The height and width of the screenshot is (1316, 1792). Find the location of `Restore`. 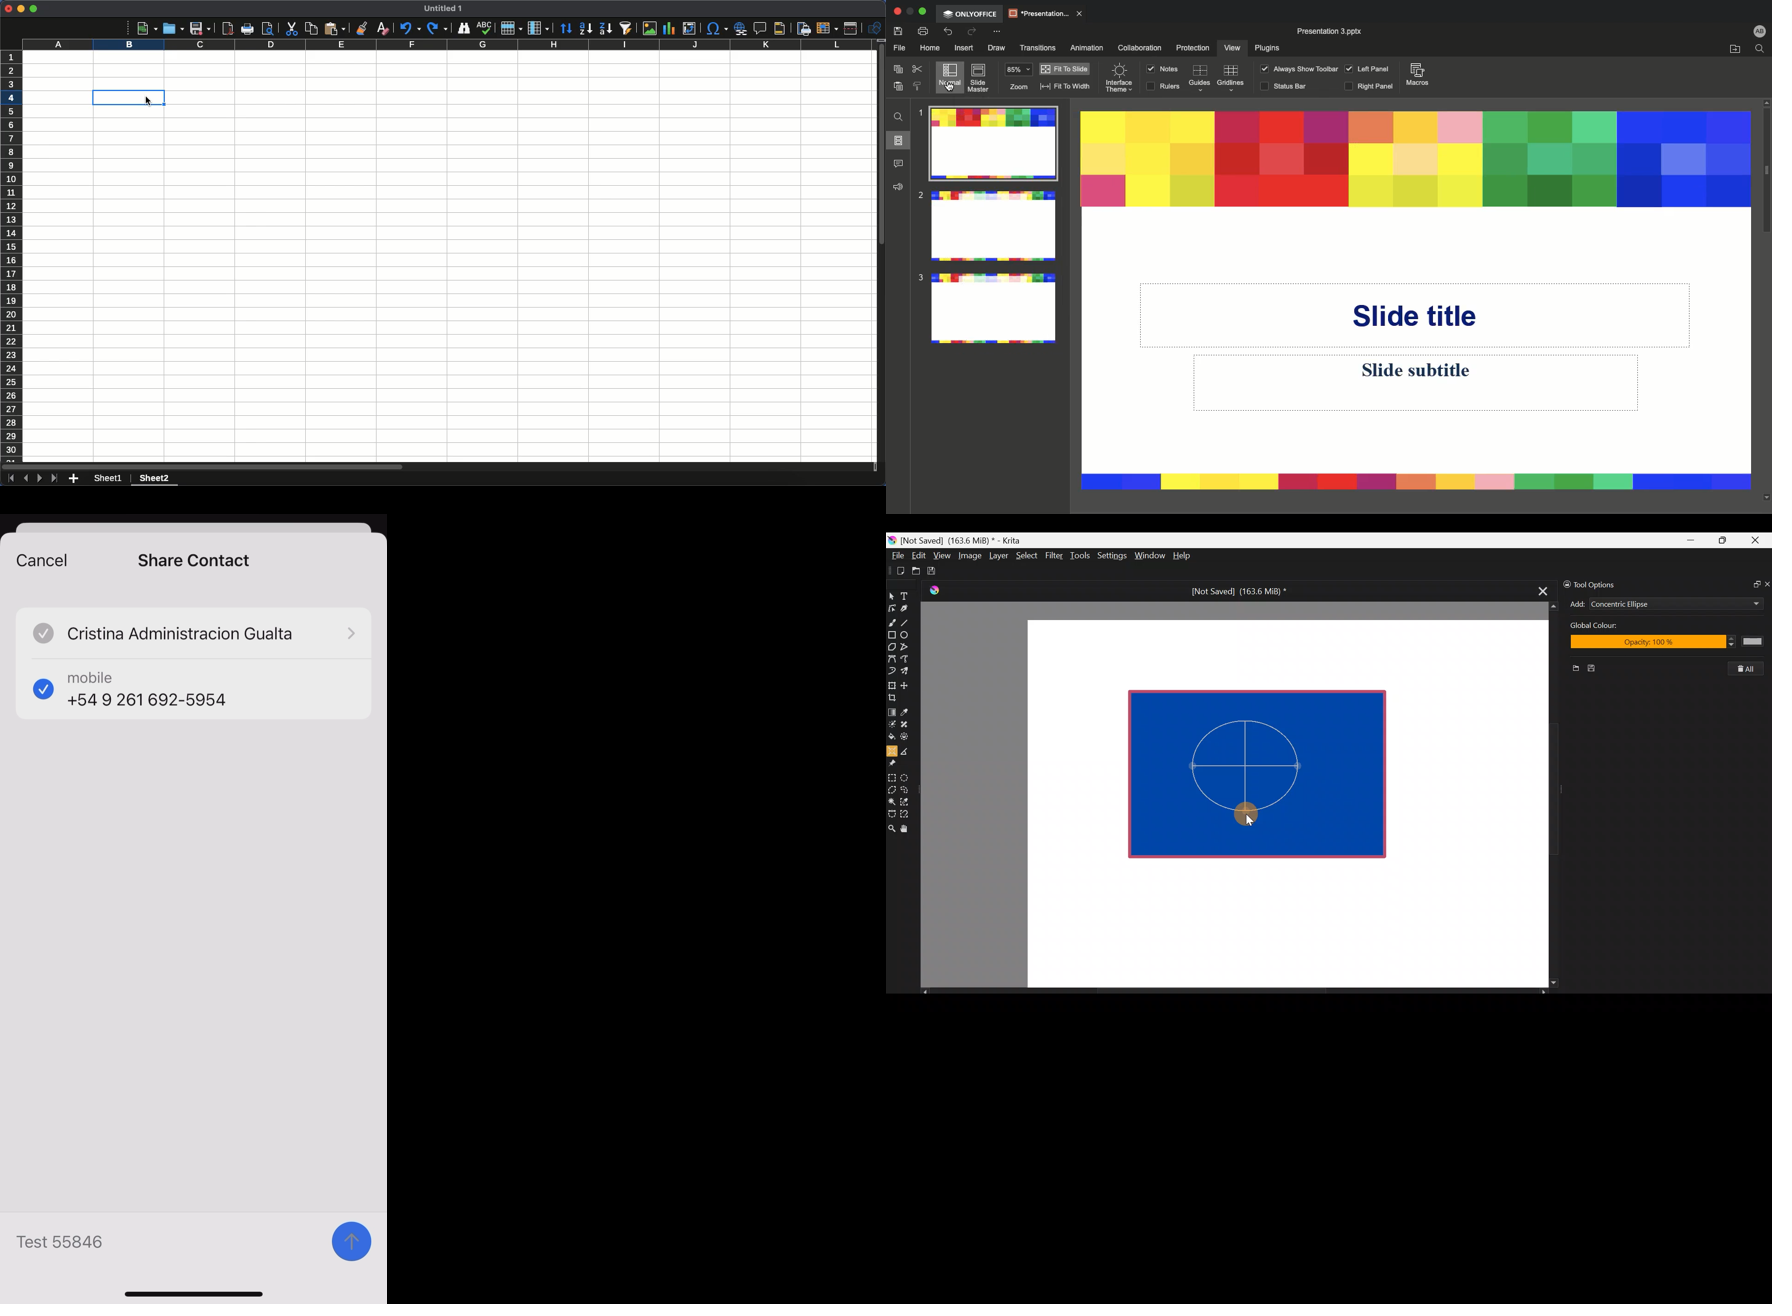

Restore is located at coordinates (909, 12).